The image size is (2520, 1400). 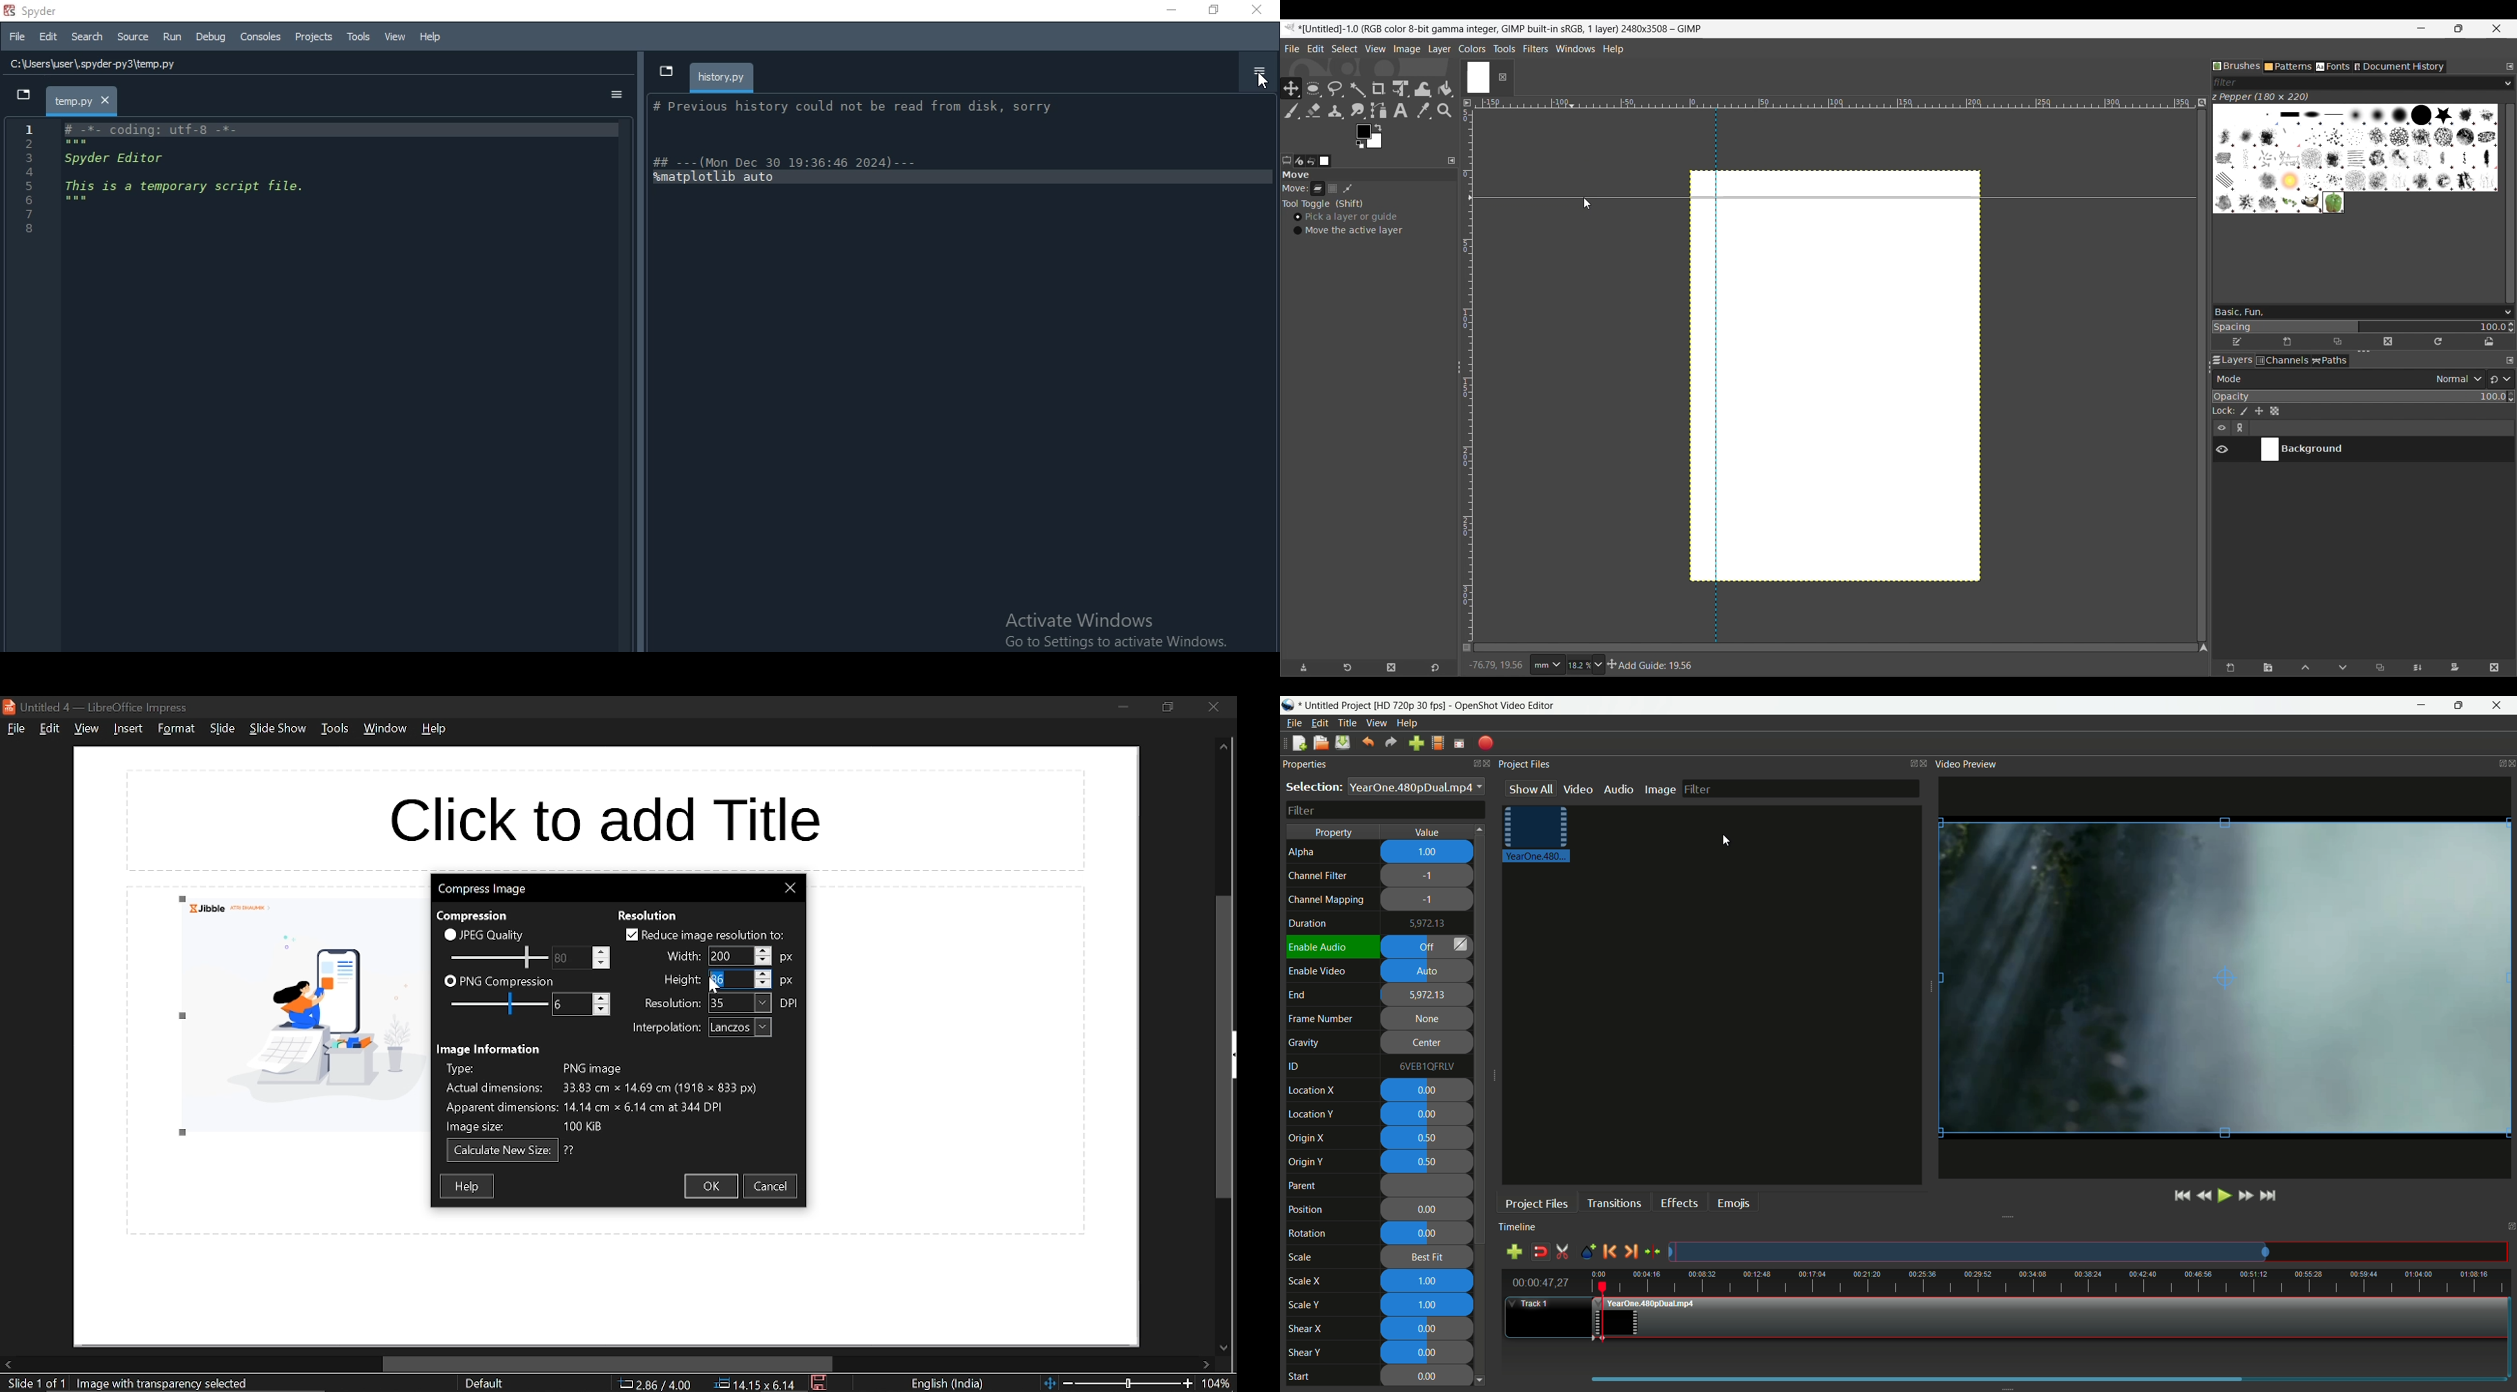 What do you see at coordinates (334, 728) in the screenshot?
I see `tools` at bounding box center [334, 728].